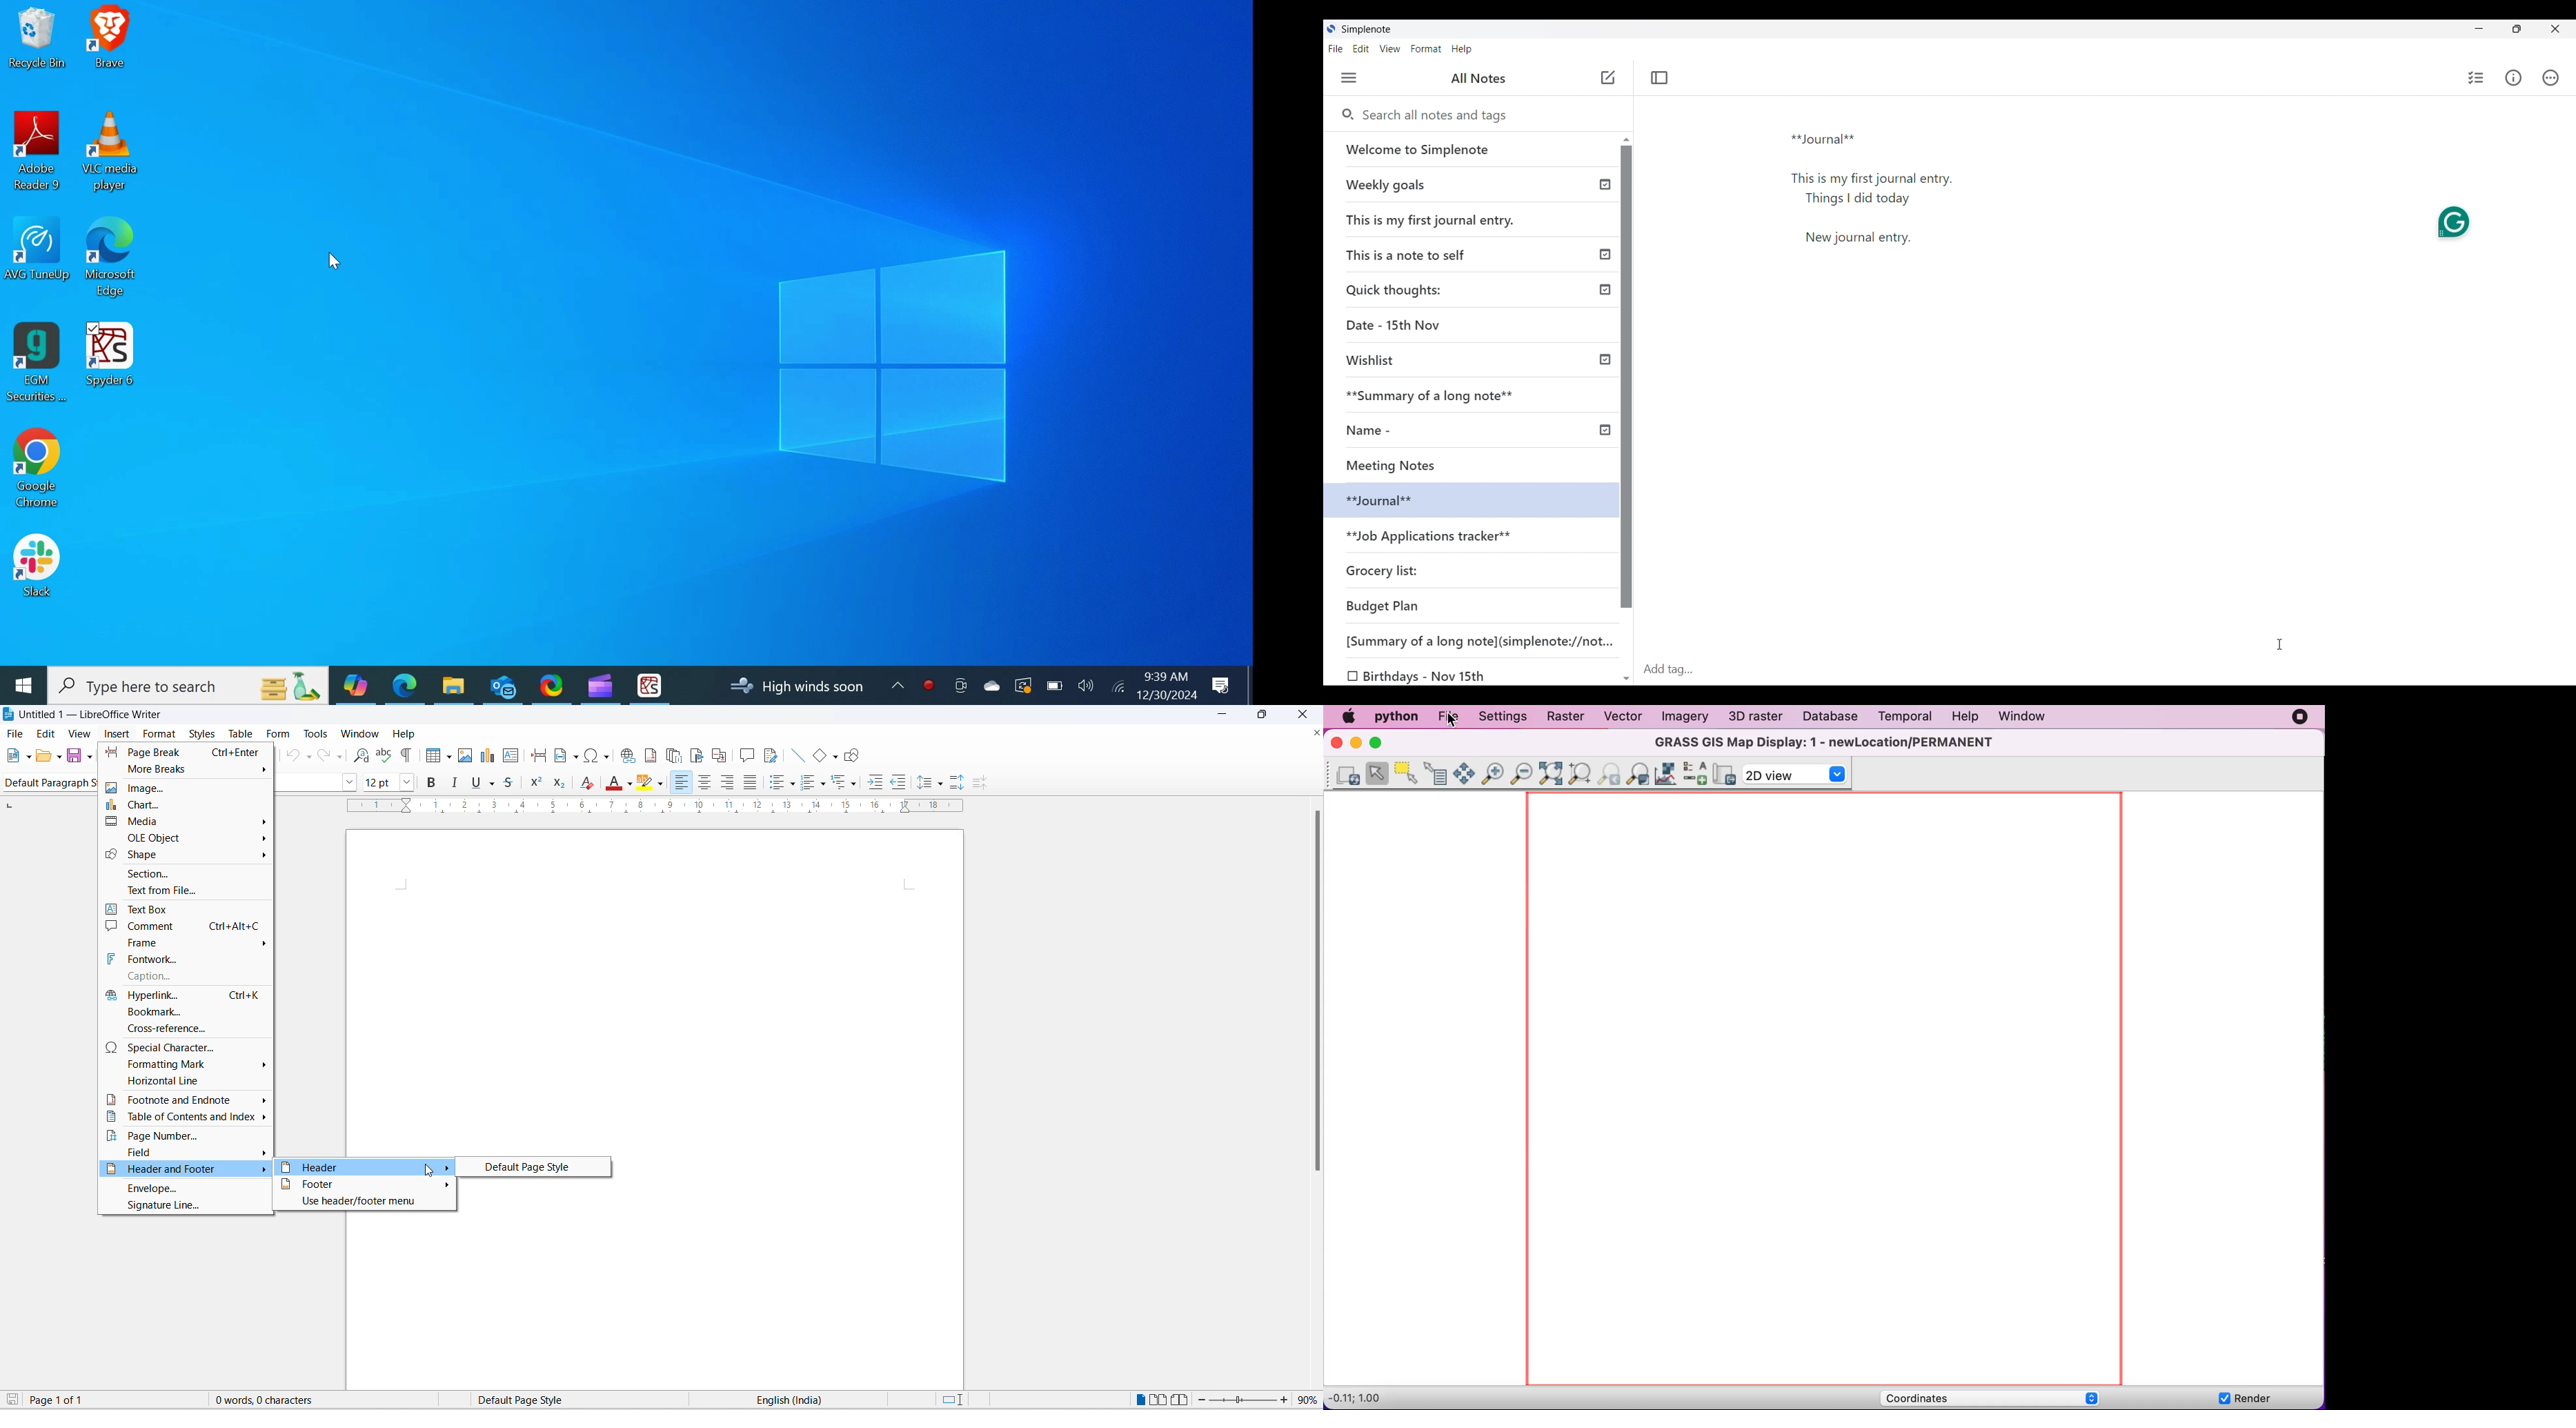  What do you see at coordinates (1627, 140) in the screenshot?
I see `Quick slide to top` at bounding box center [1627, 140].